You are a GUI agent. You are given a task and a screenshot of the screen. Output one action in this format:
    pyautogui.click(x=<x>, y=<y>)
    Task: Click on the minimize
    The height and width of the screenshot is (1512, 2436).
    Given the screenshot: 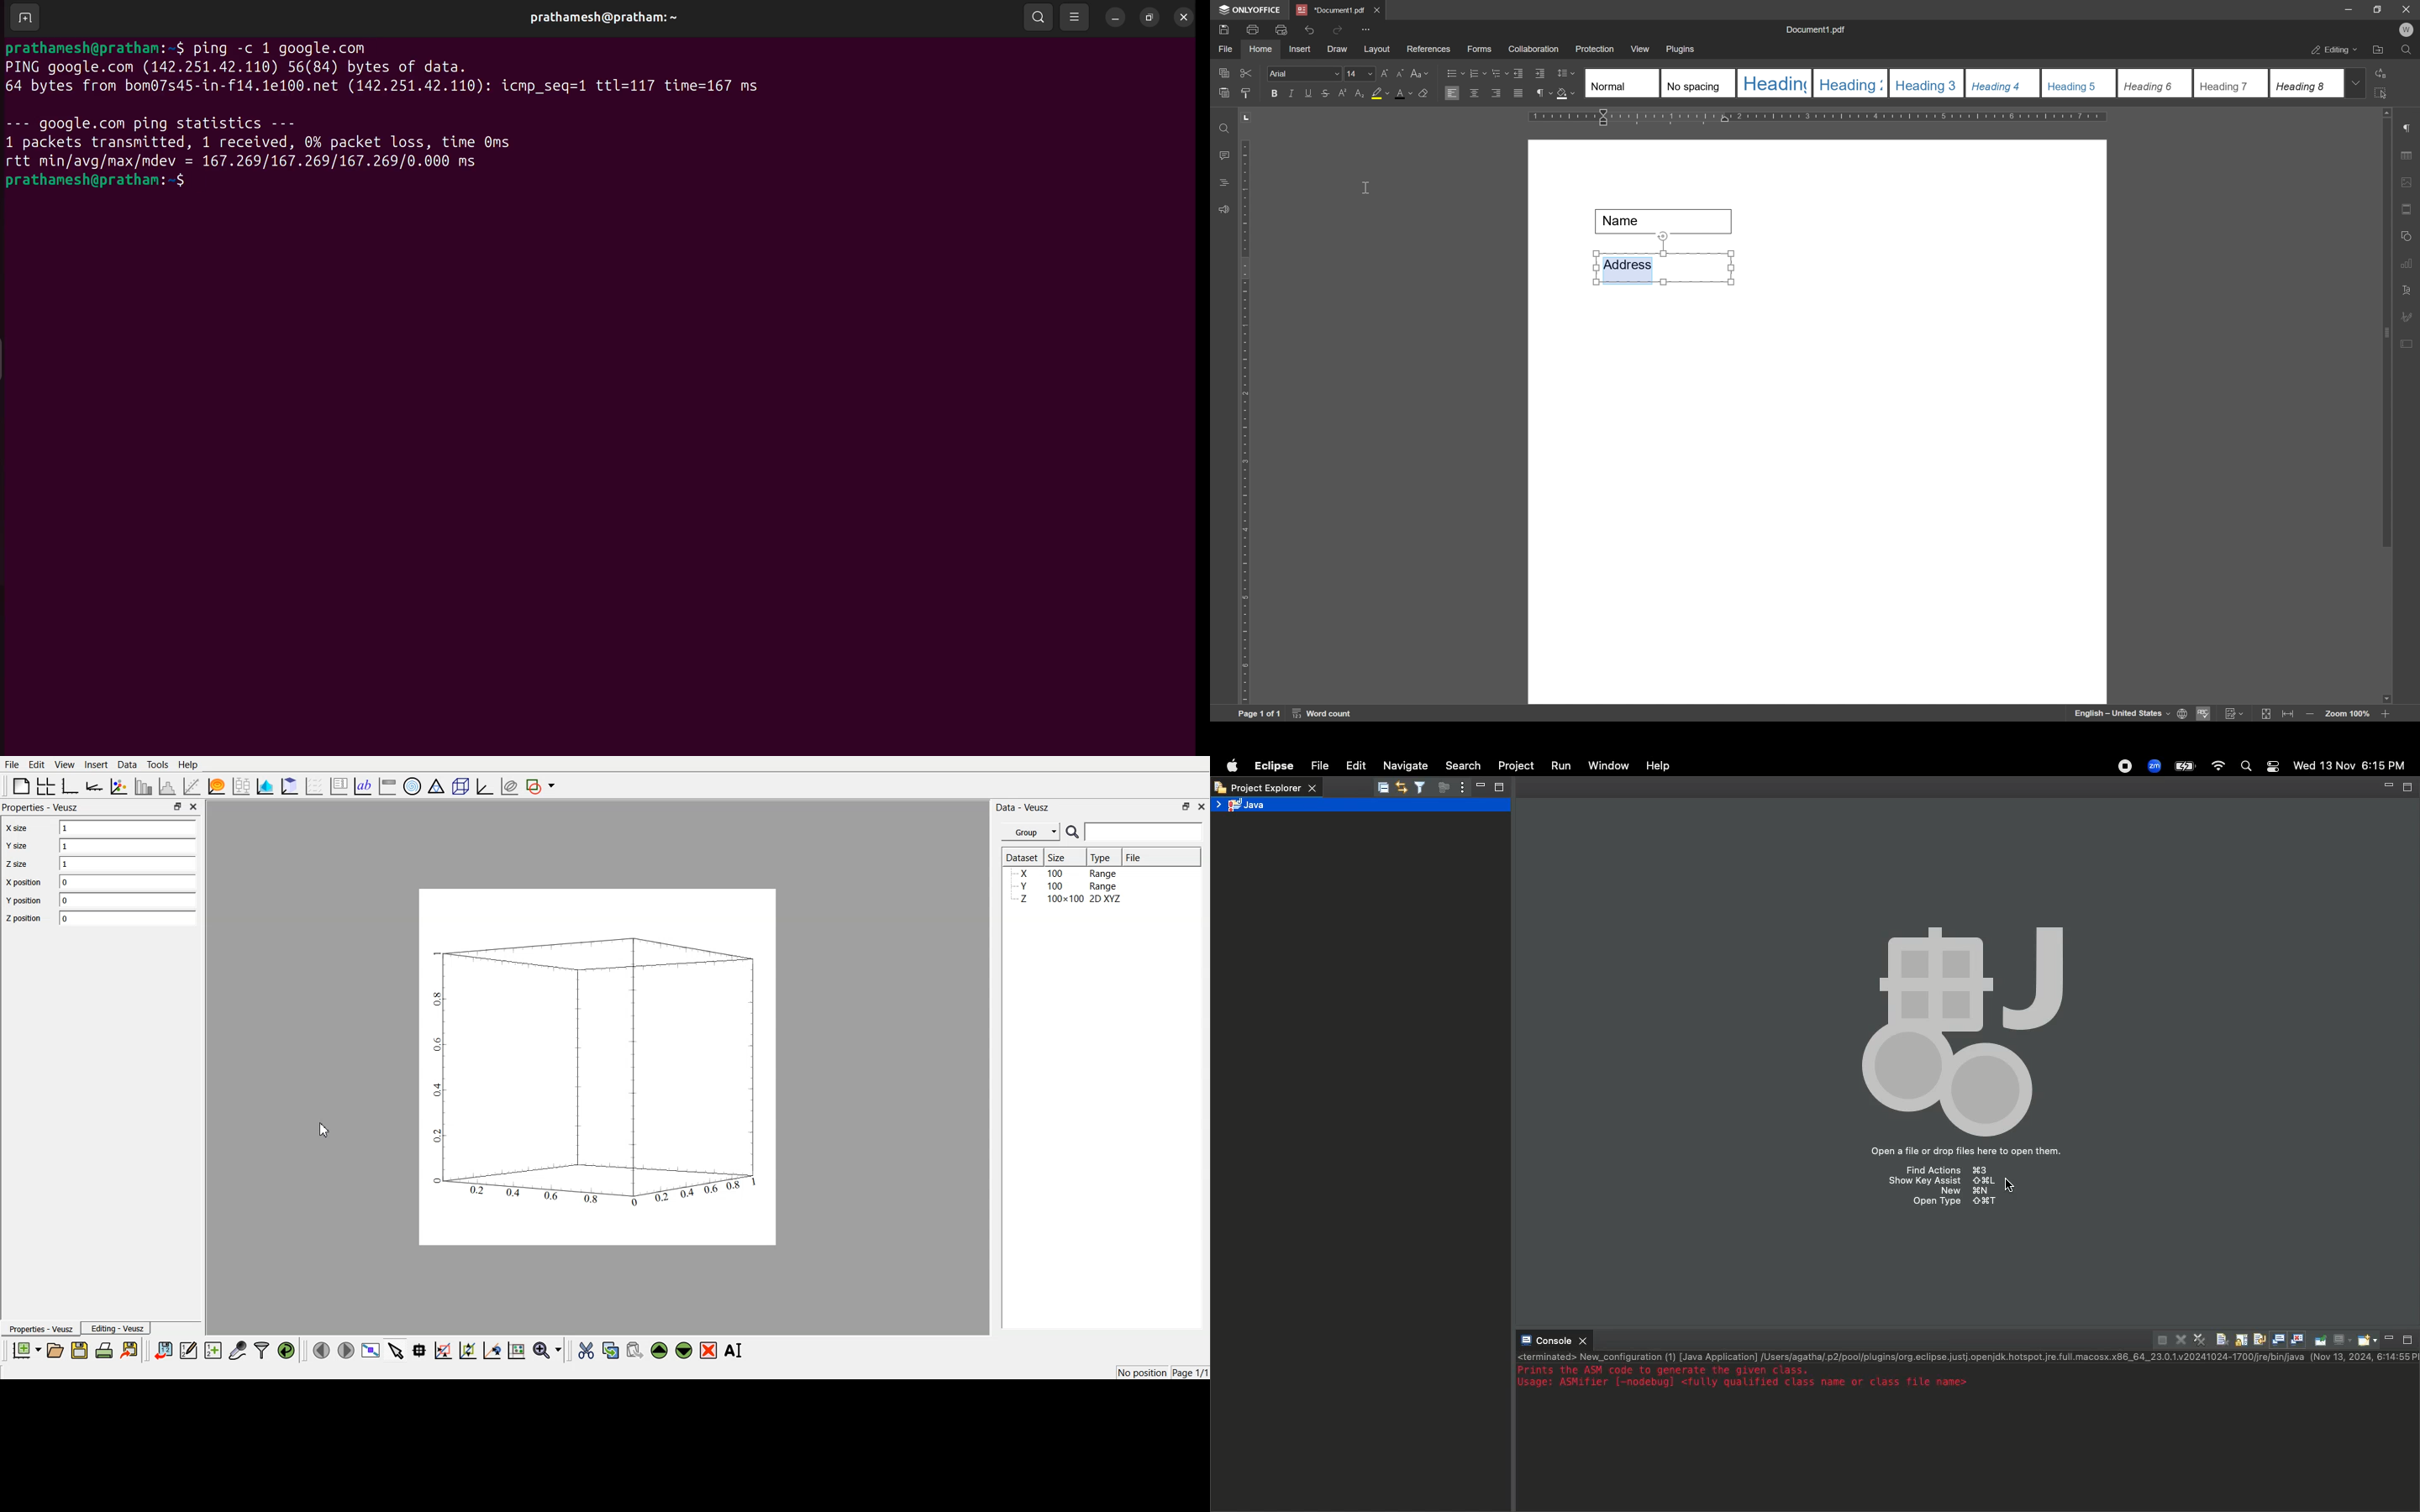 What is the action you would take?
    pyautogui.click(x=2389, y=789)
    